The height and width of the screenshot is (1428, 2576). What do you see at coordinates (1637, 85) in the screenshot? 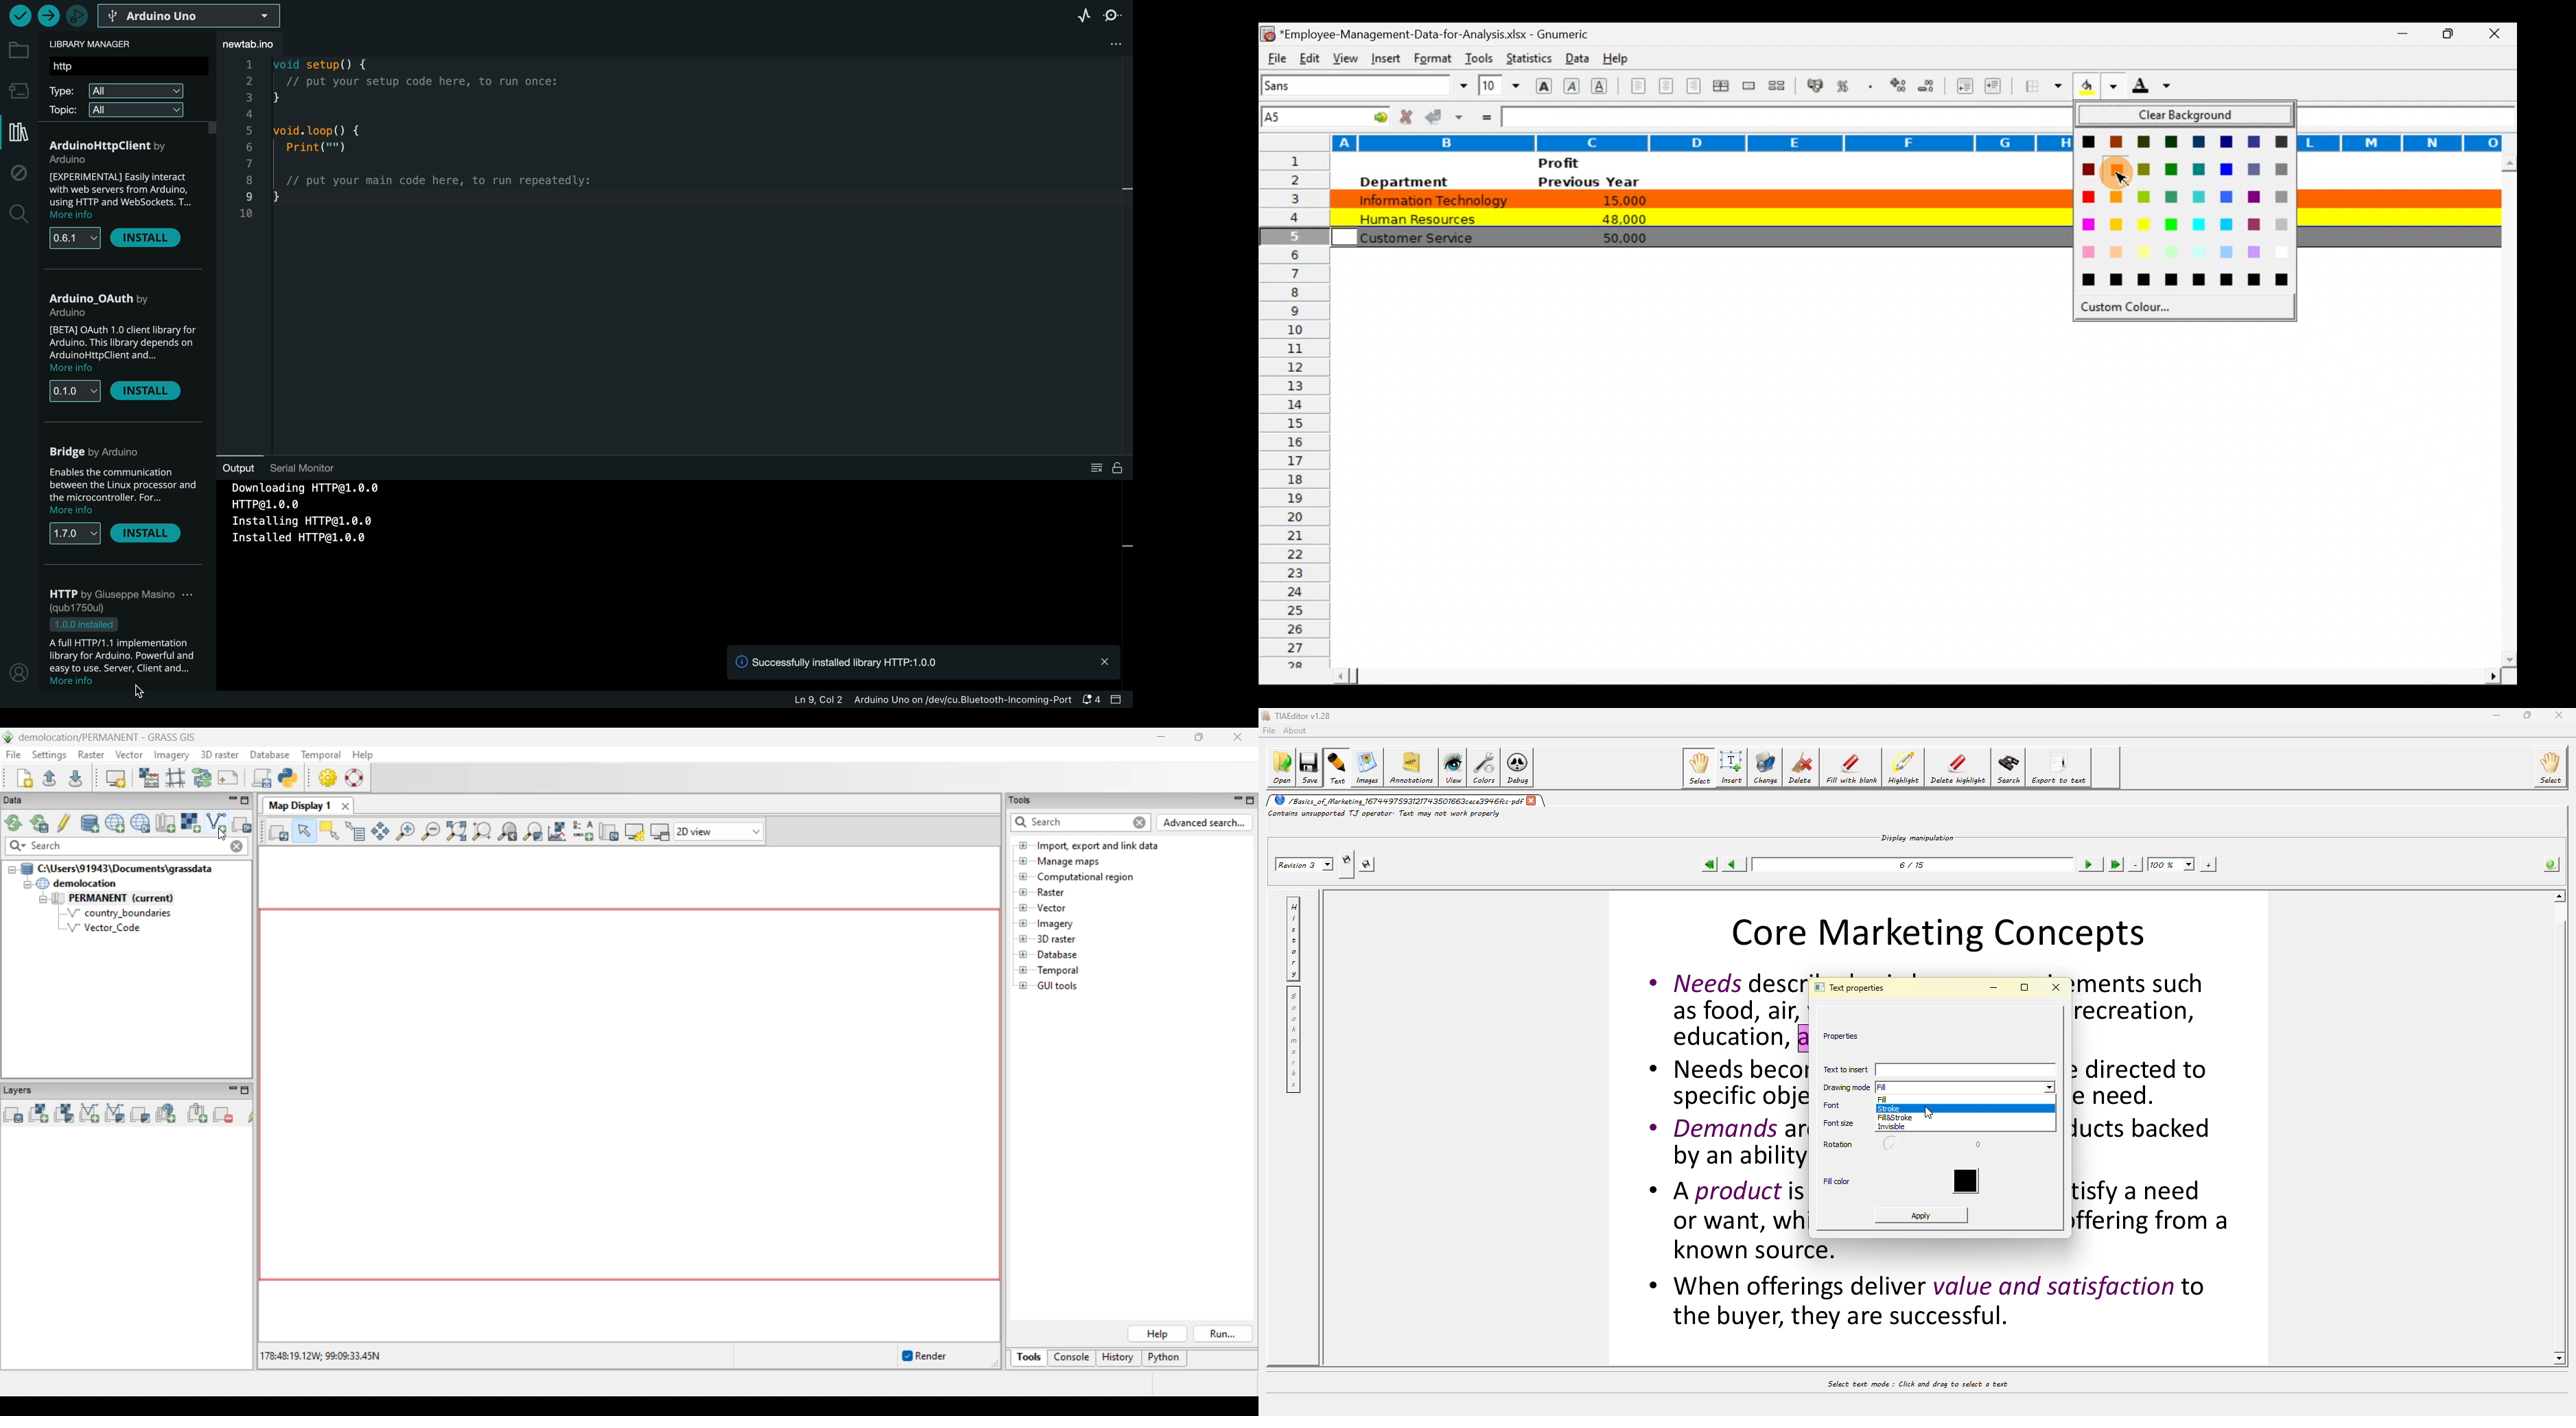
I see `Align left` at bounding box center [1637, 85].